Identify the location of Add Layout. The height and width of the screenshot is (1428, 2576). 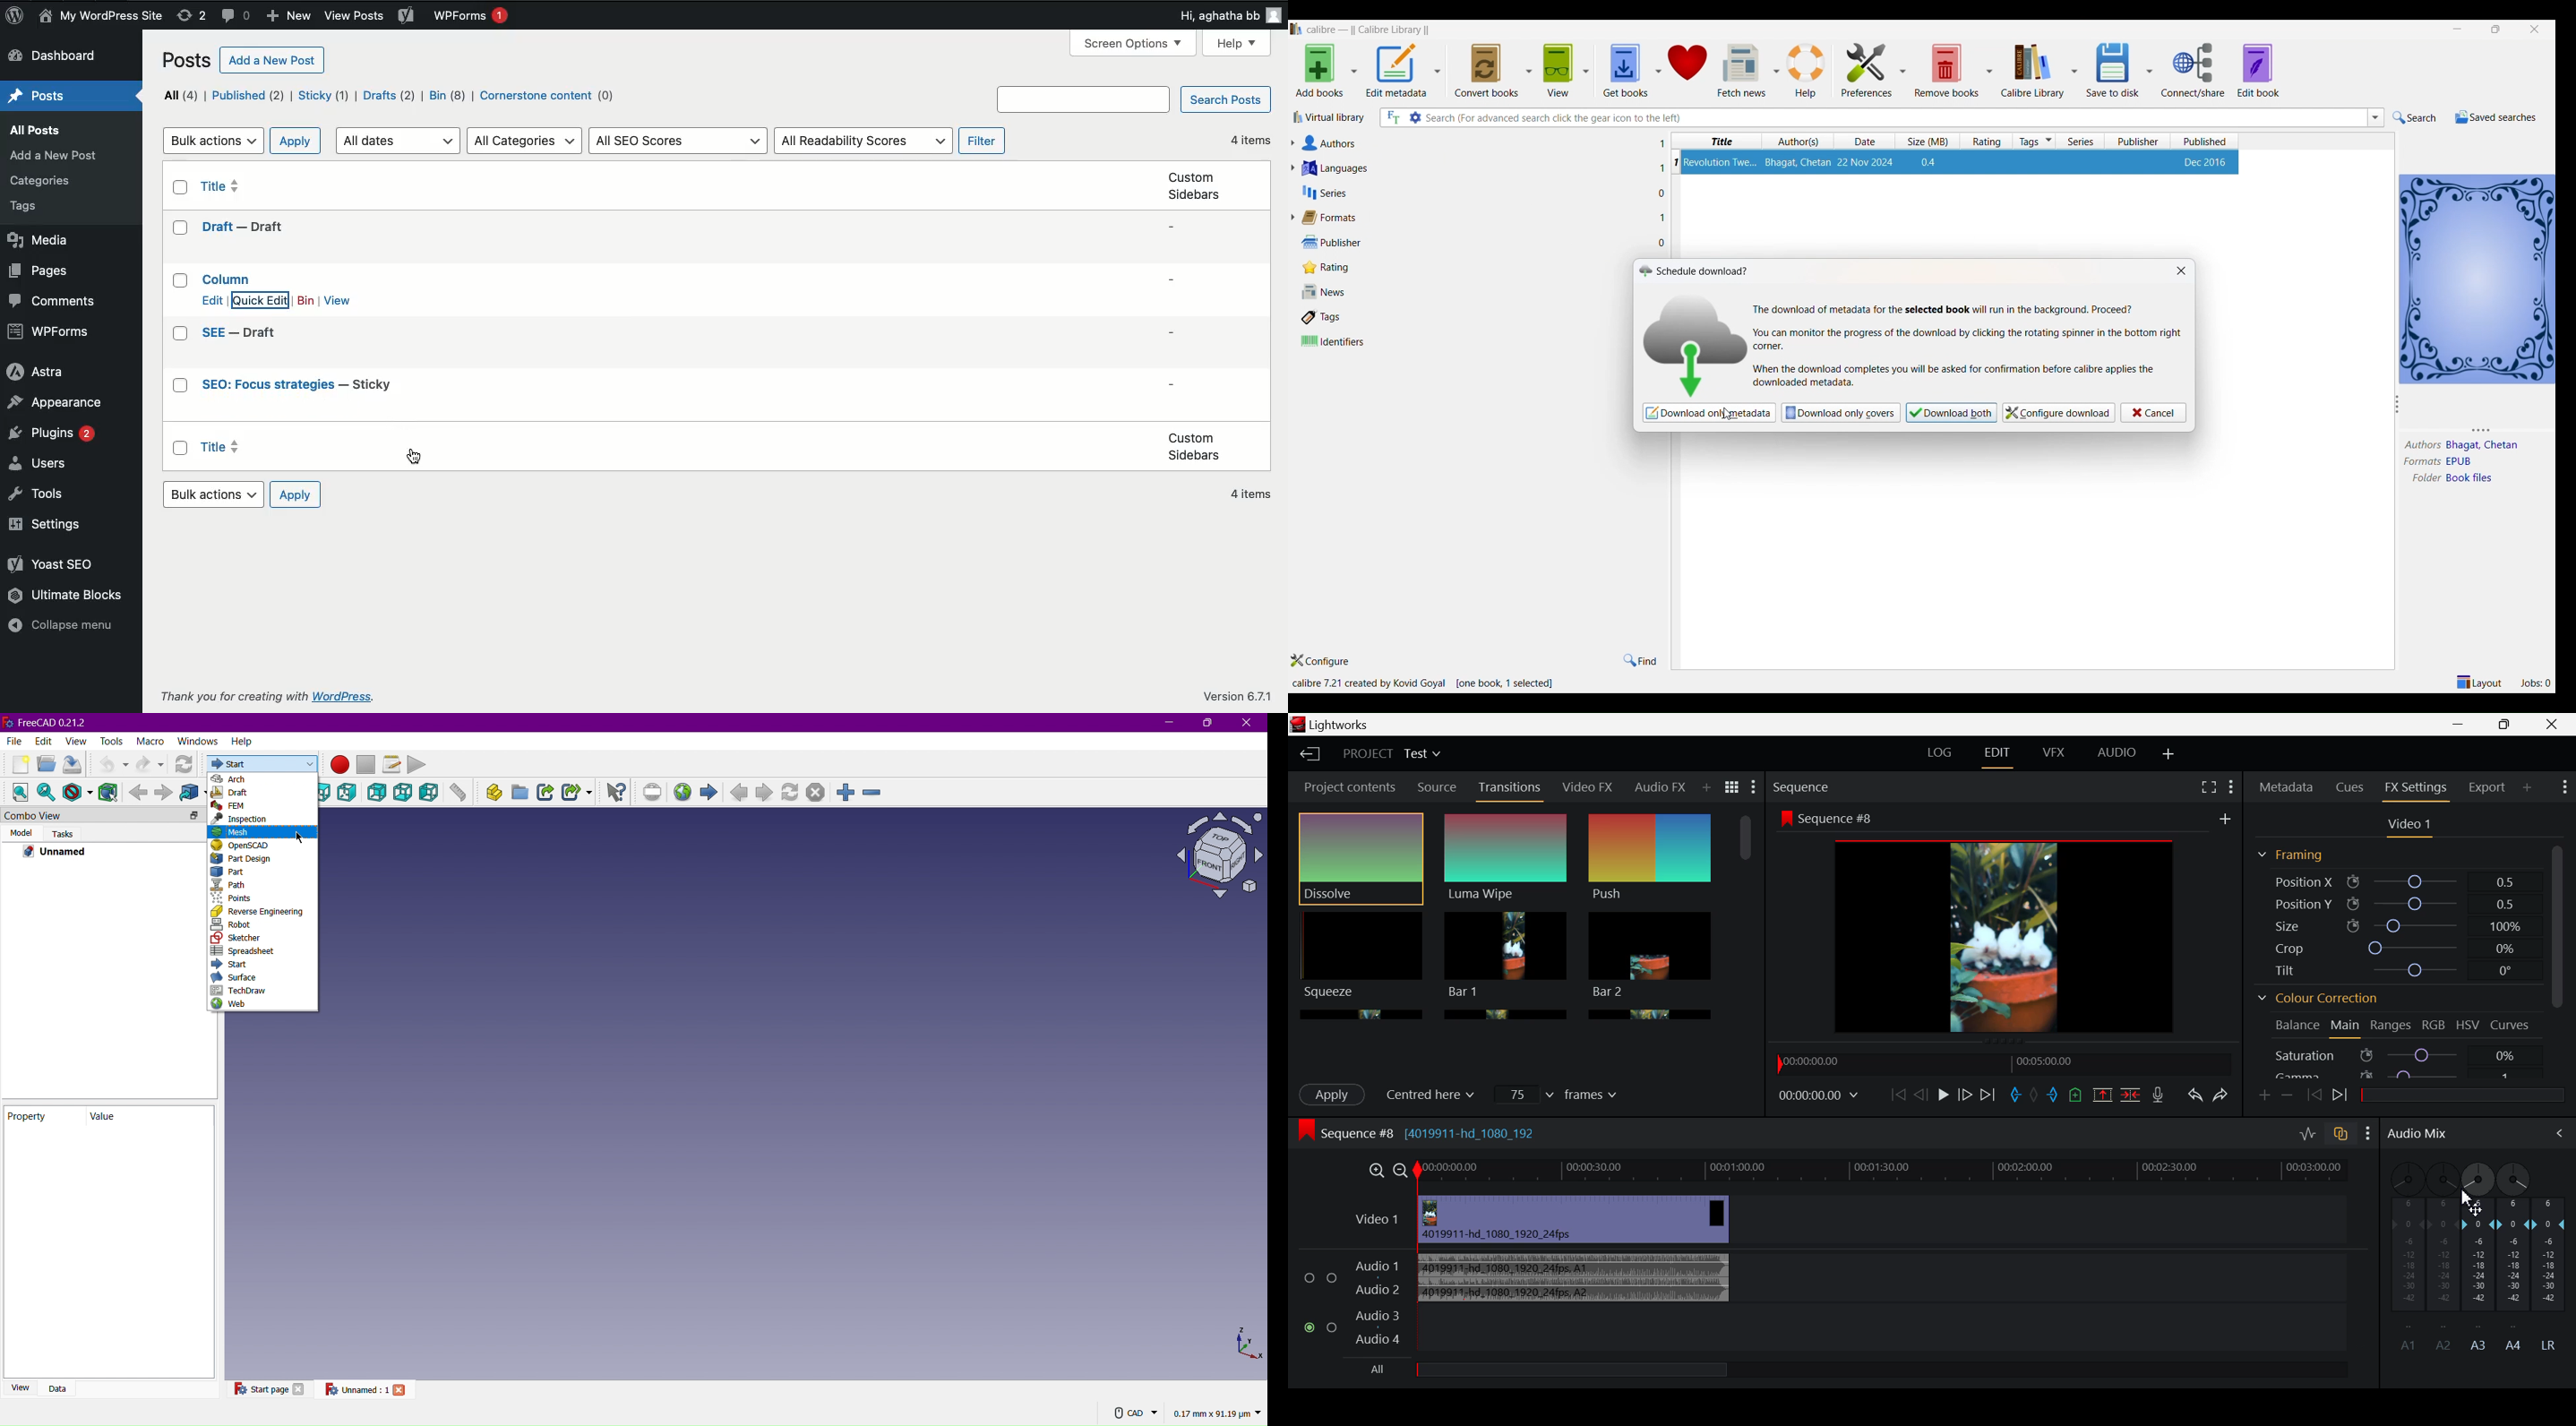
(2167, 753).